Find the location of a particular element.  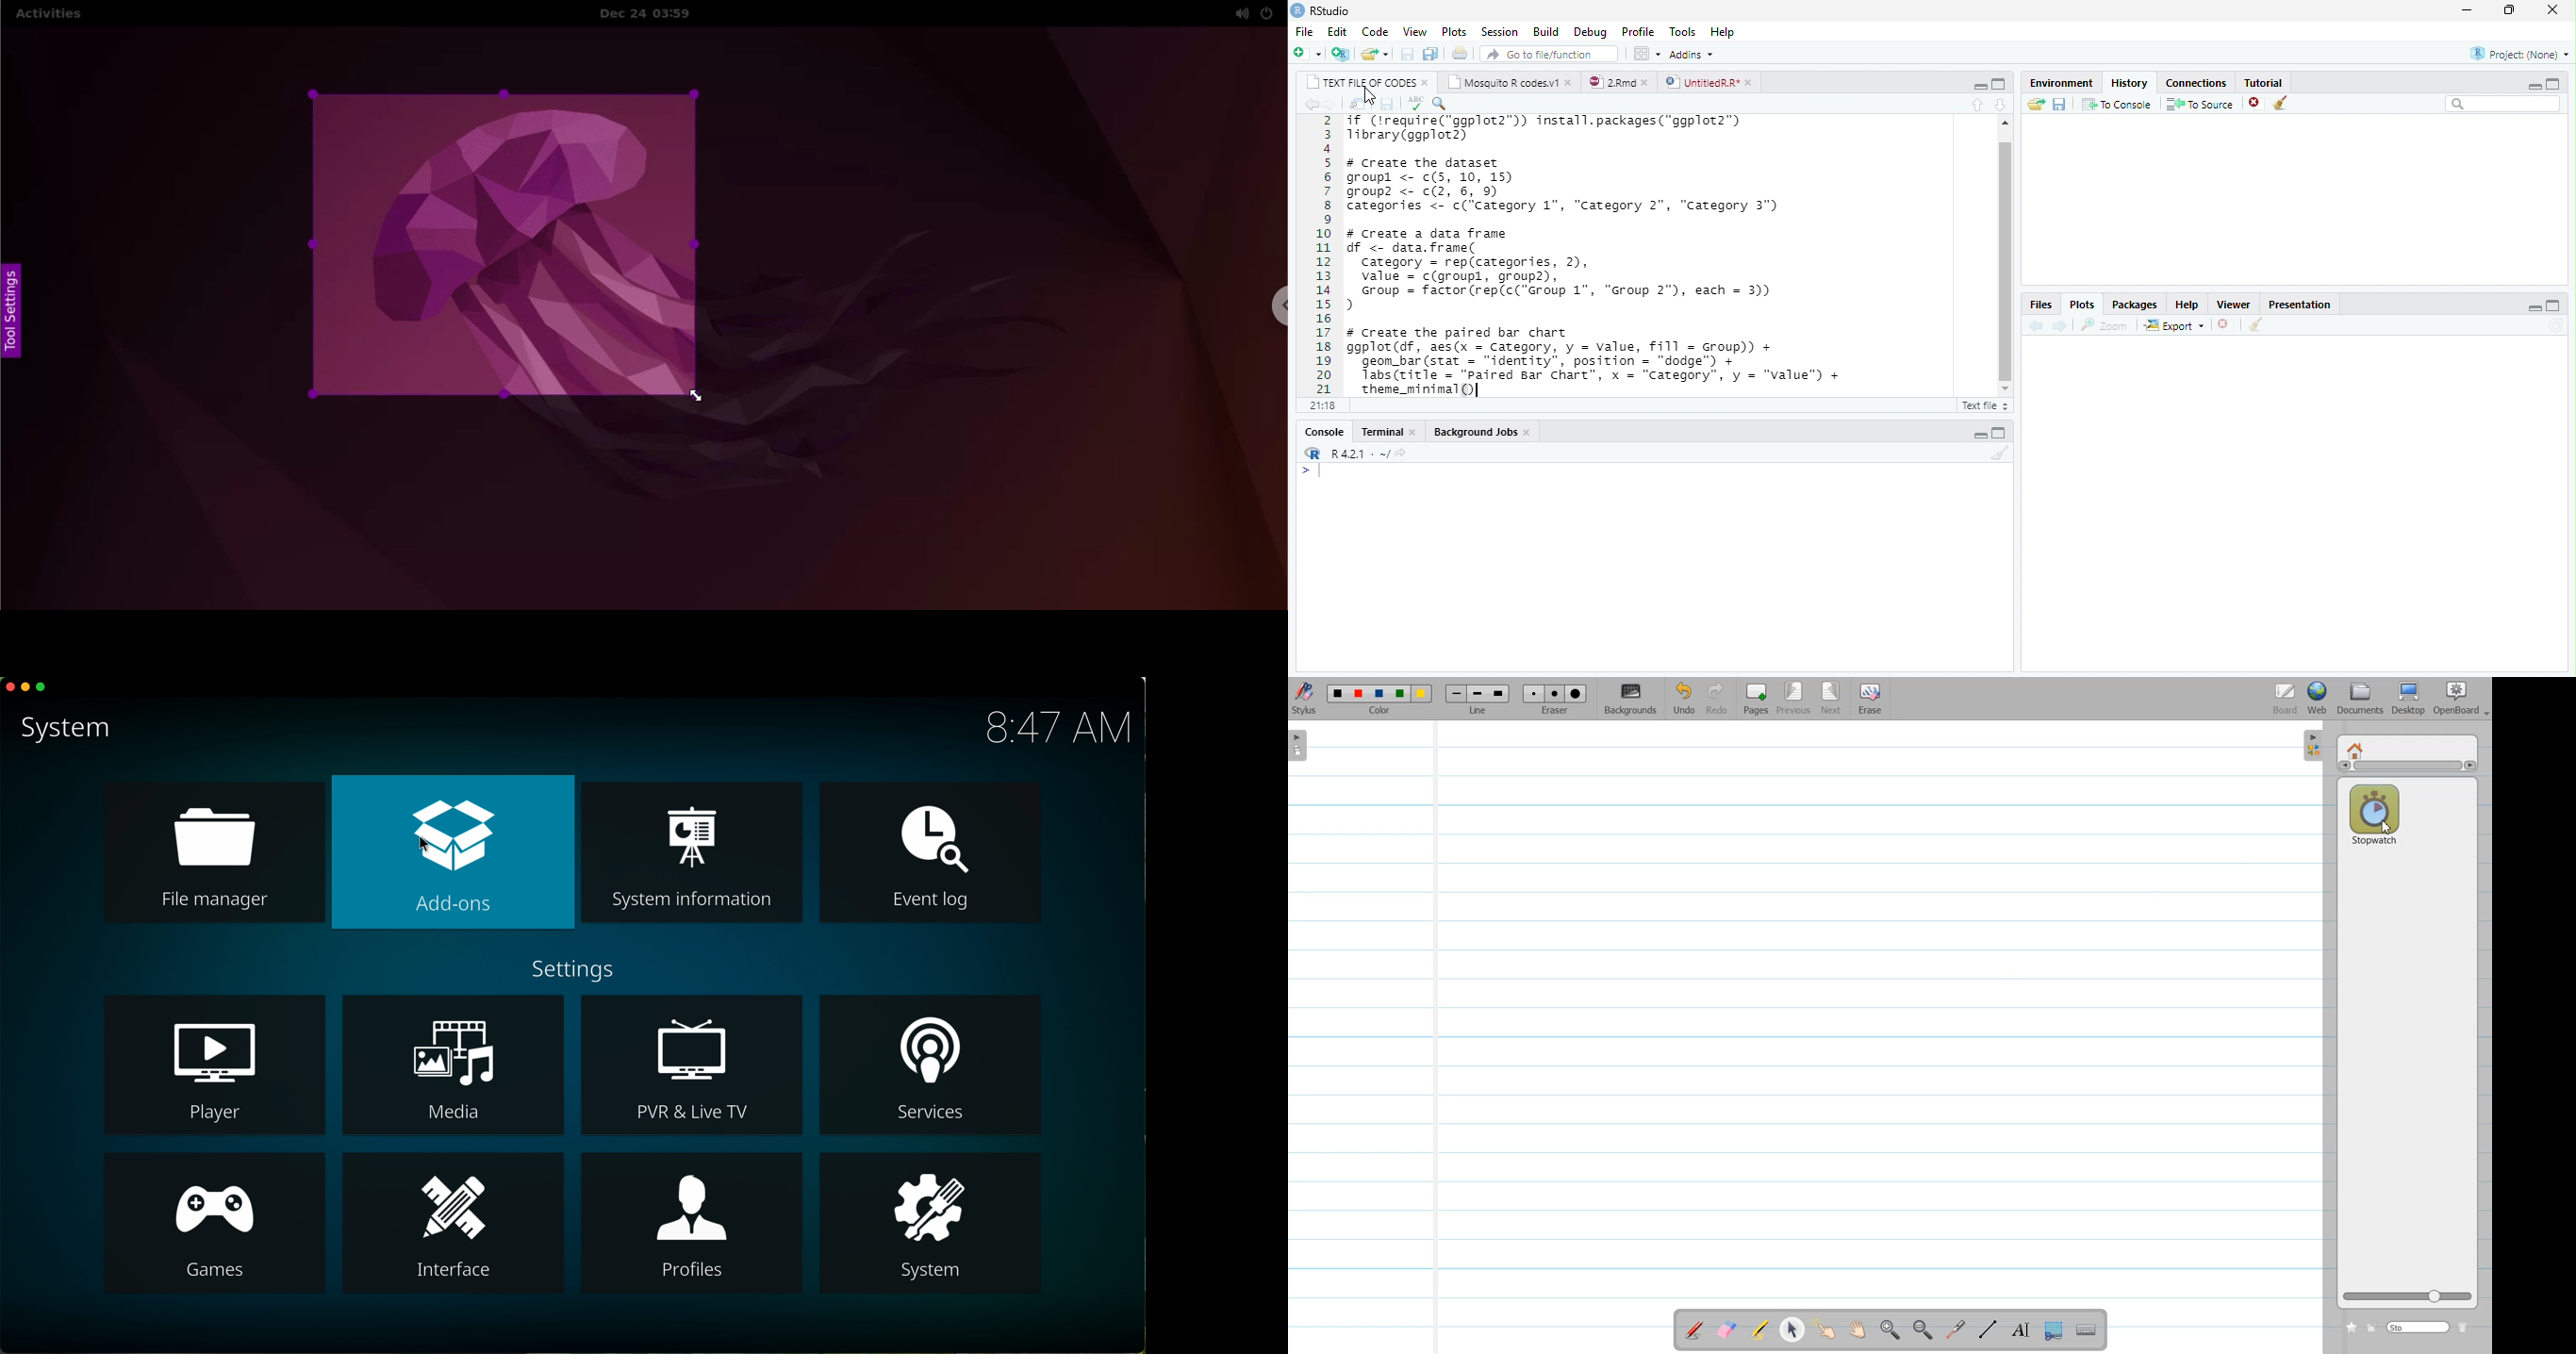

terminal is located at coordinates (1380, 432).